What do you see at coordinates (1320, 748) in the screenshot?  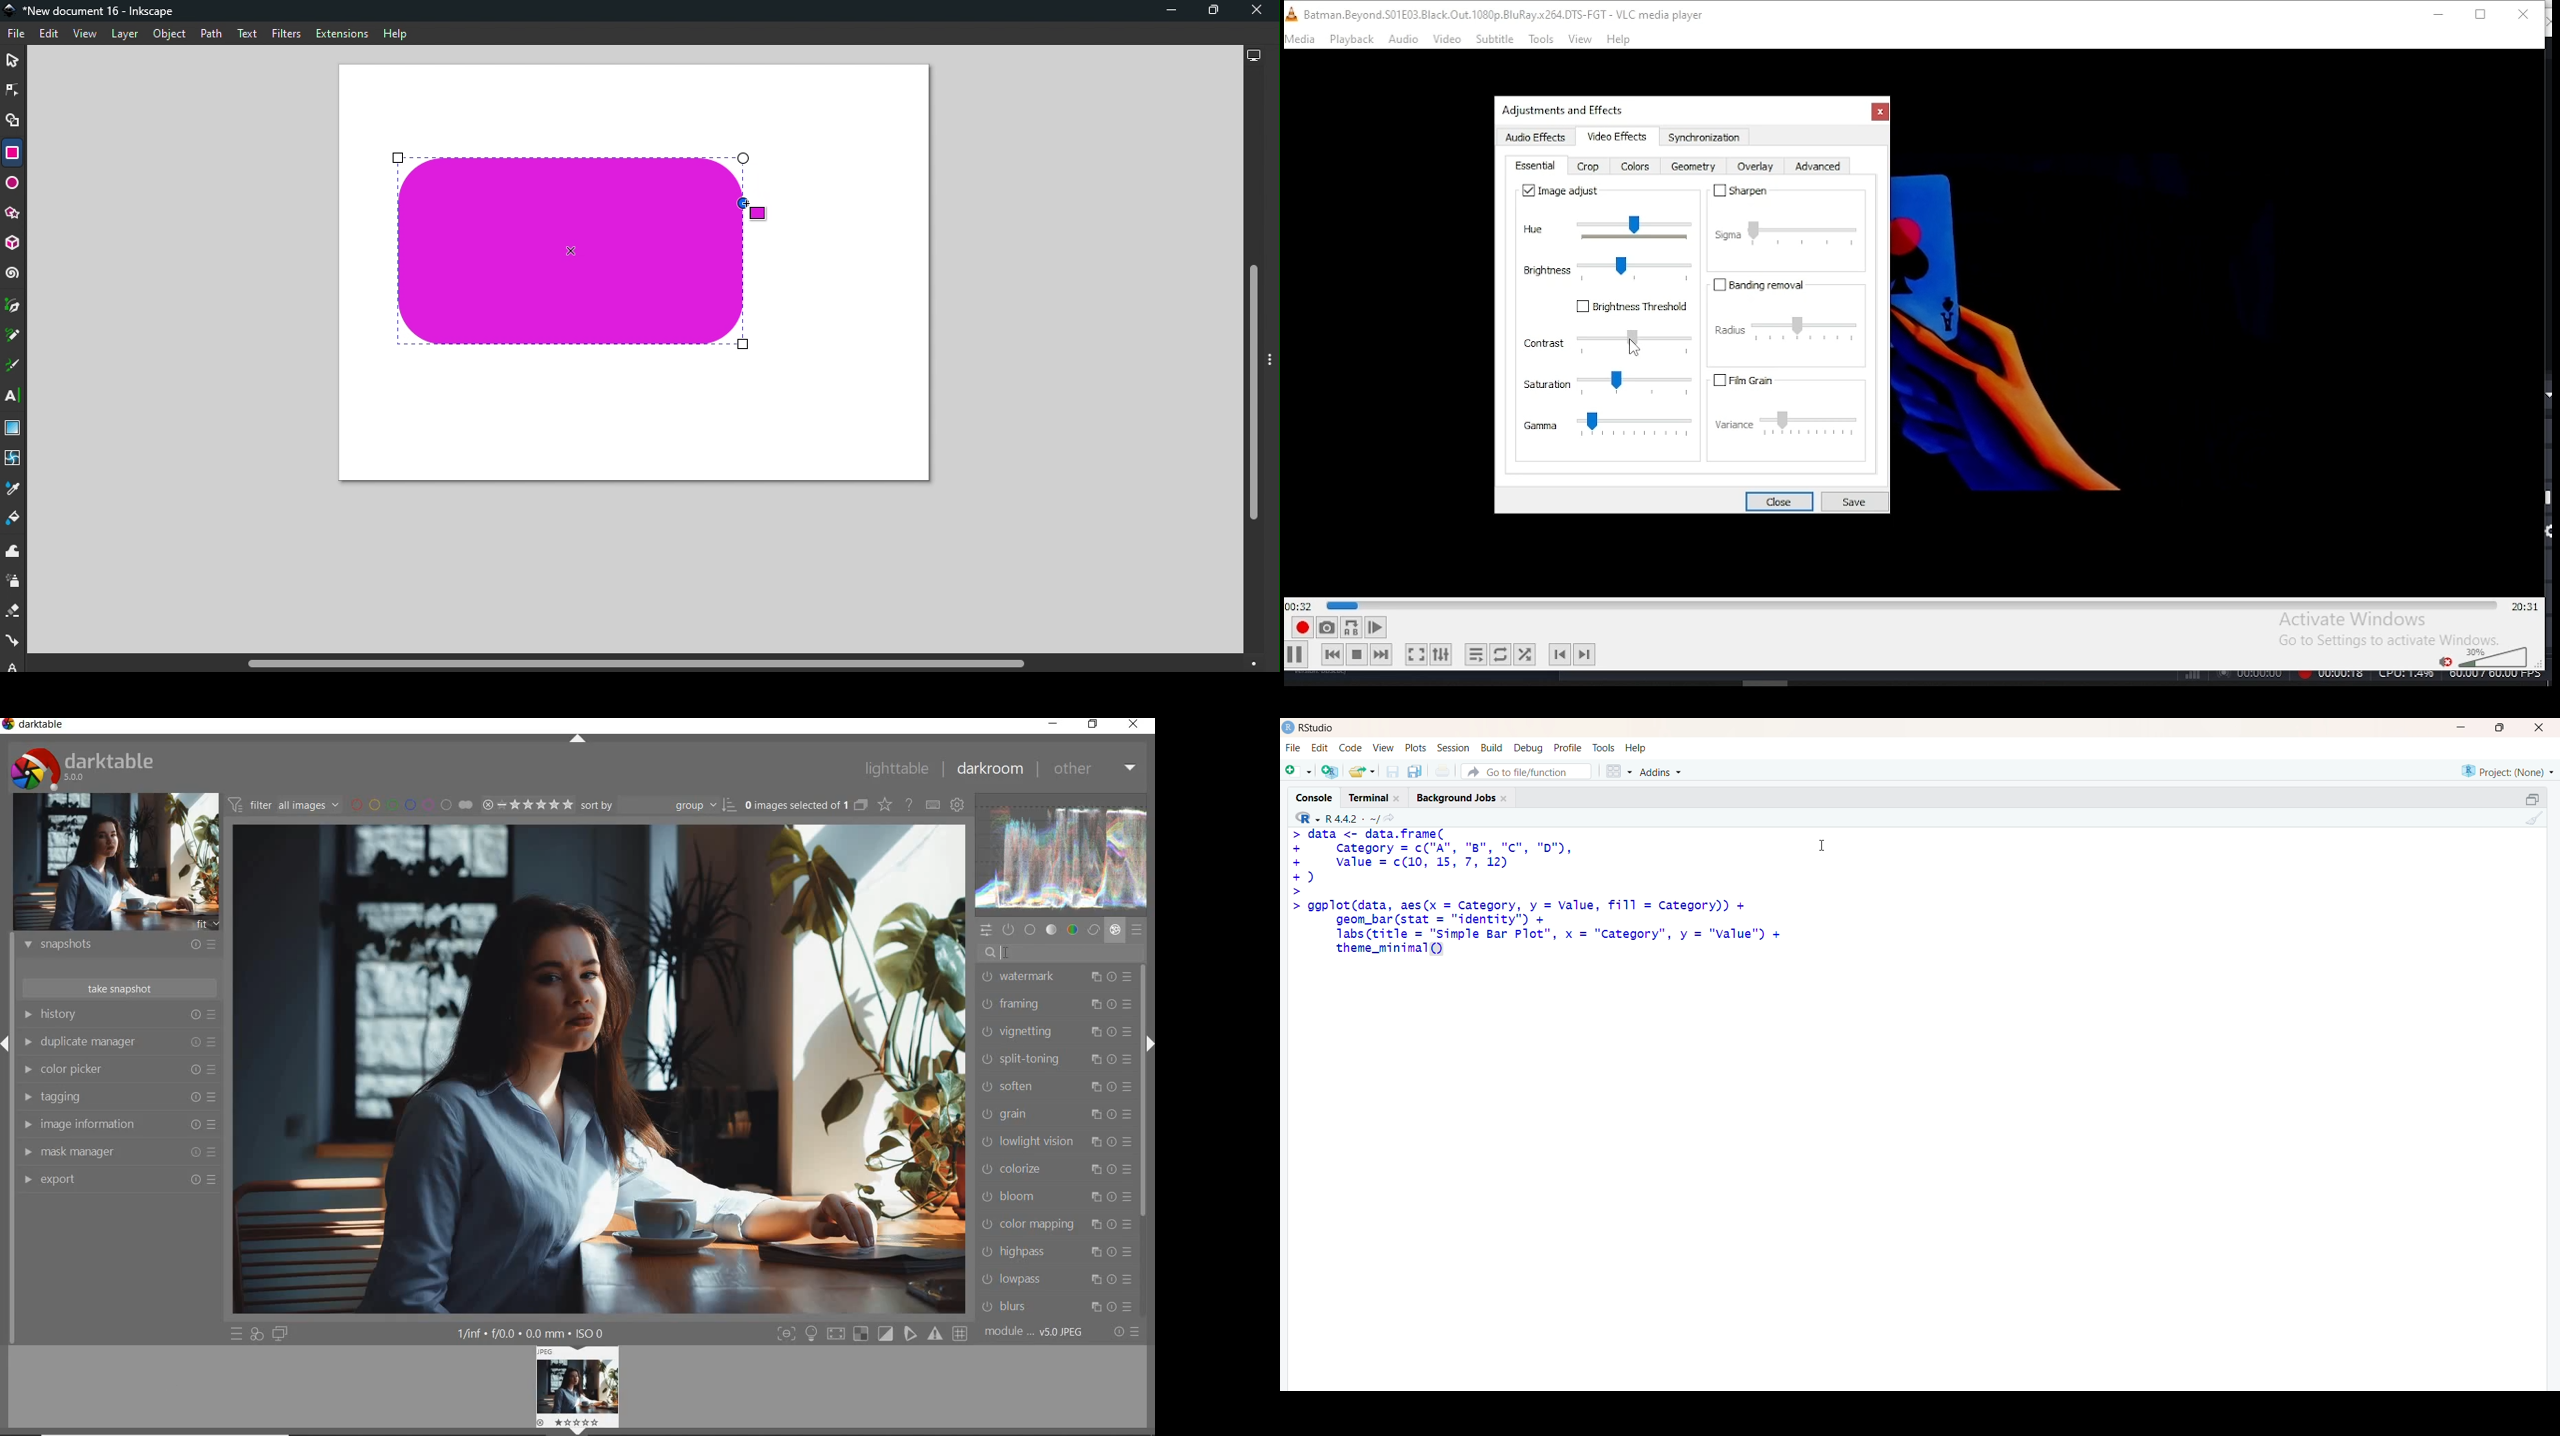 I see `edit` at bounding box center [1320, 748].